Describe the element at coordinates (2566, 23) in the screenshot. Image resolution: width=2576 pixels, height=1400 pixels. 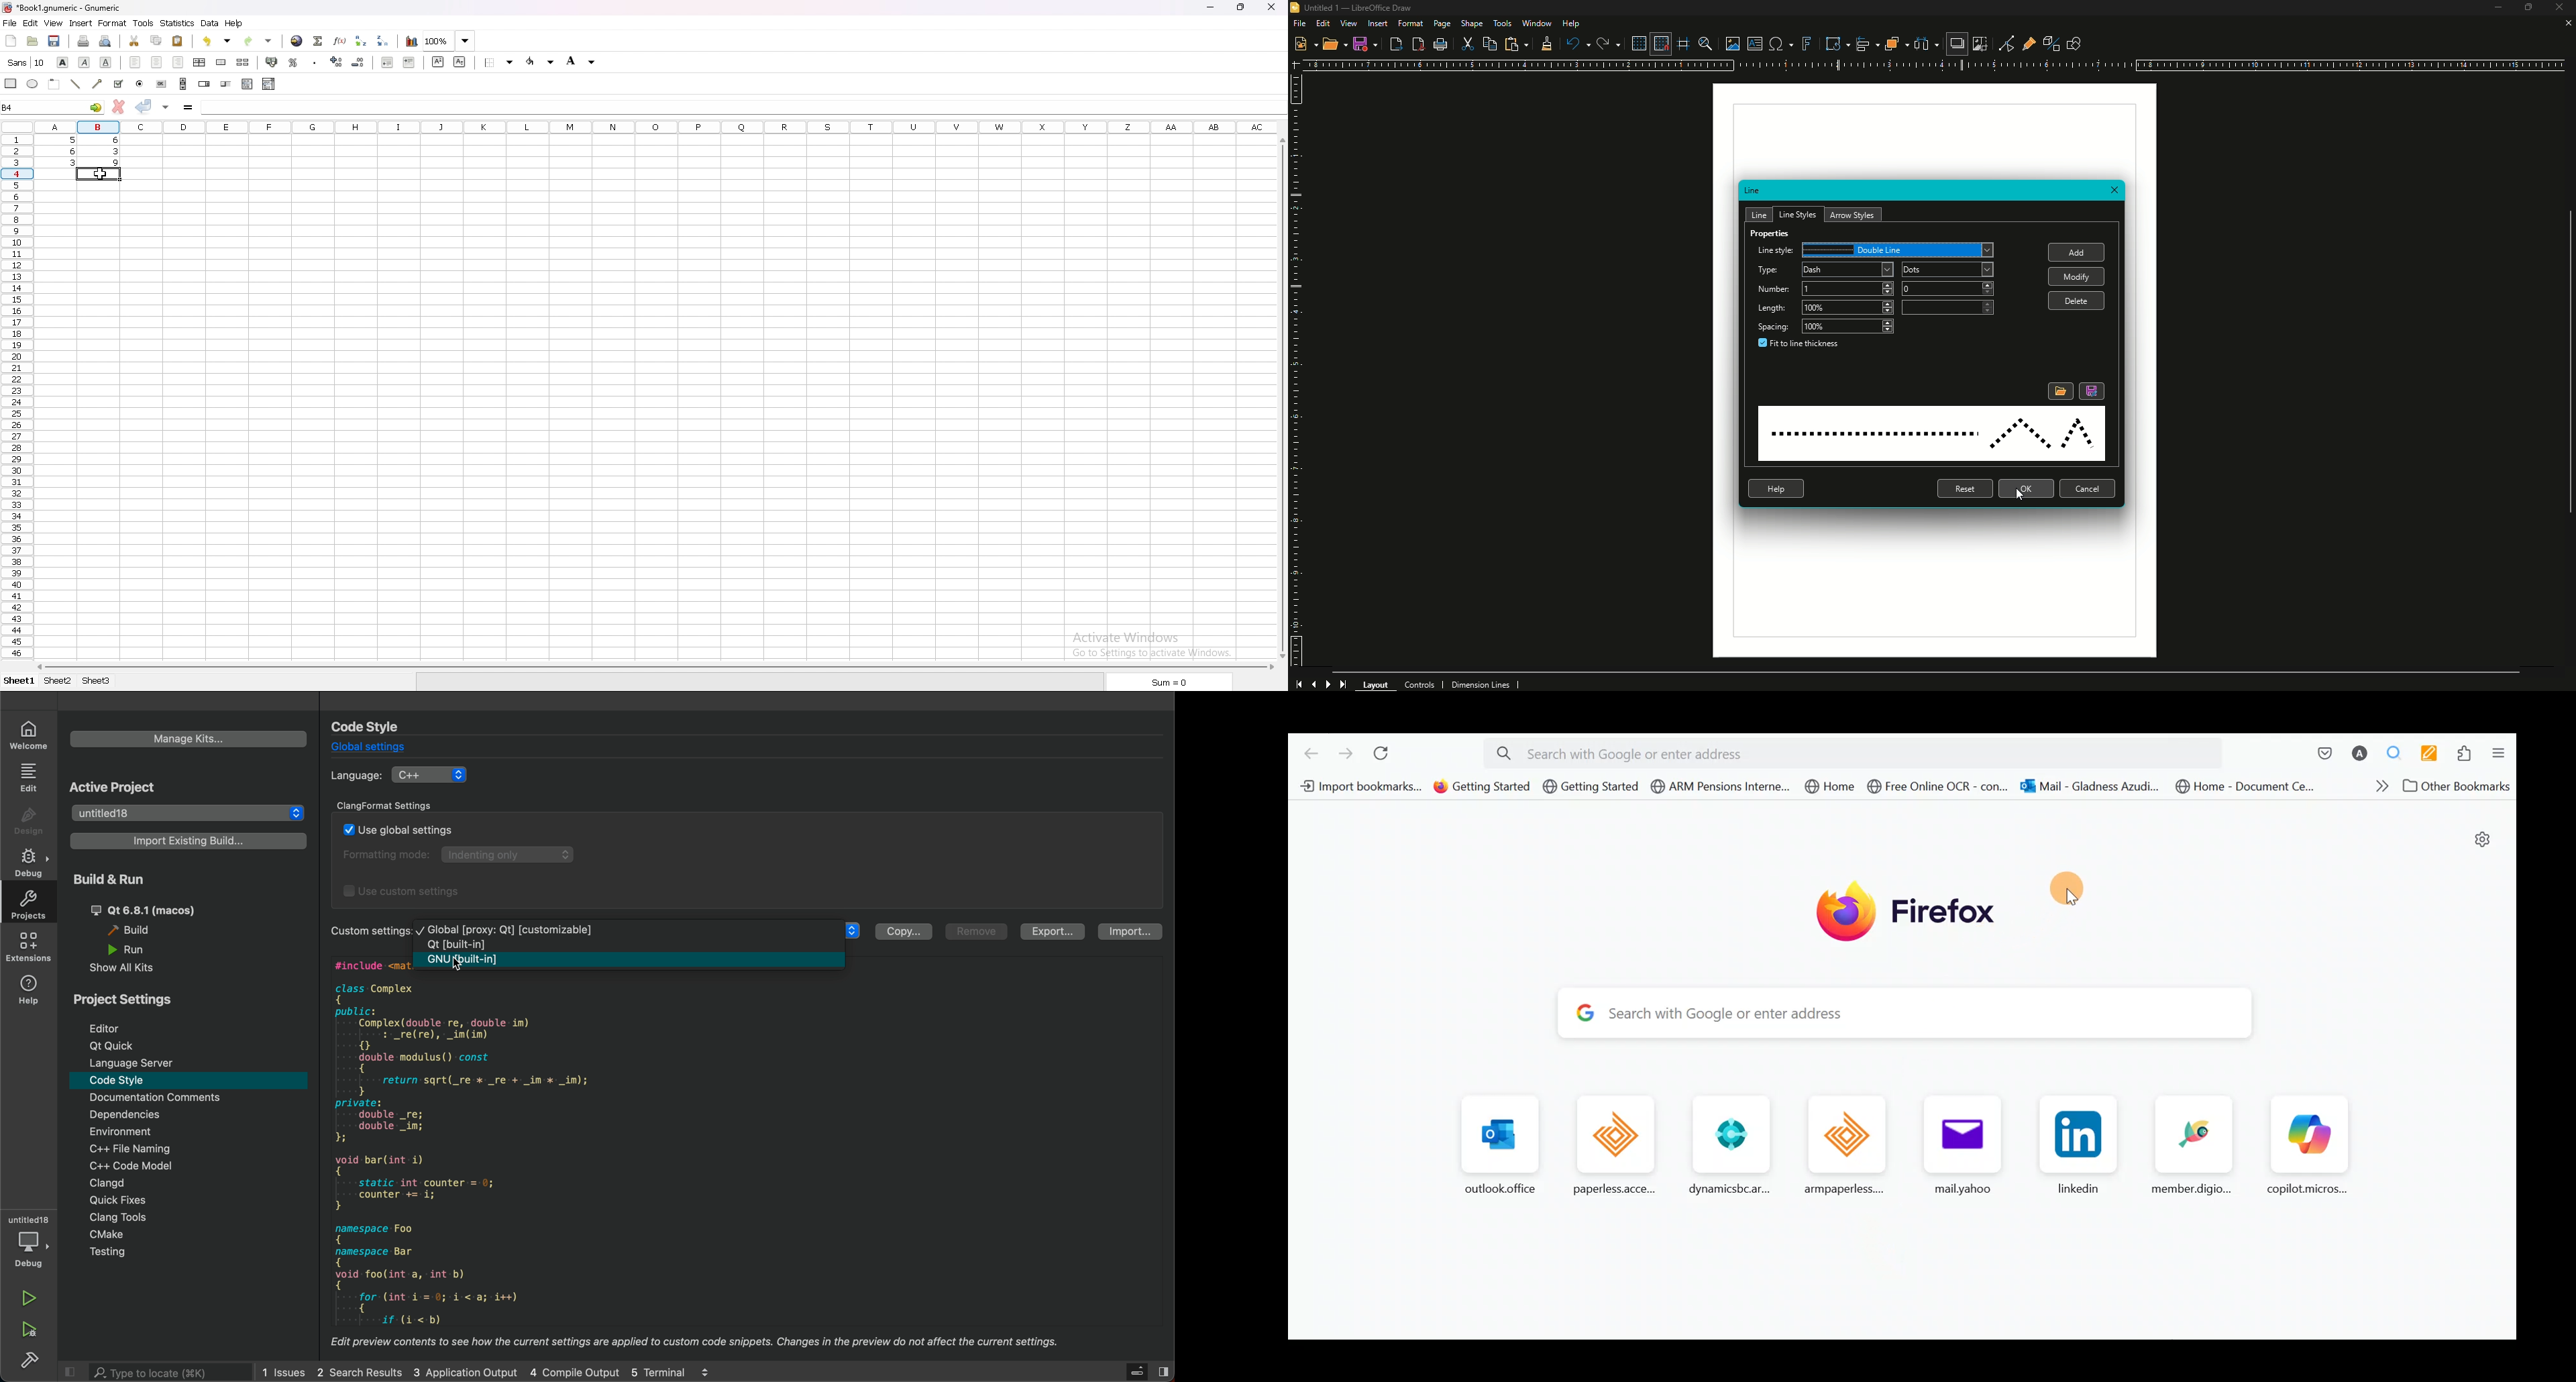
I see `Close Sheet` at that location.